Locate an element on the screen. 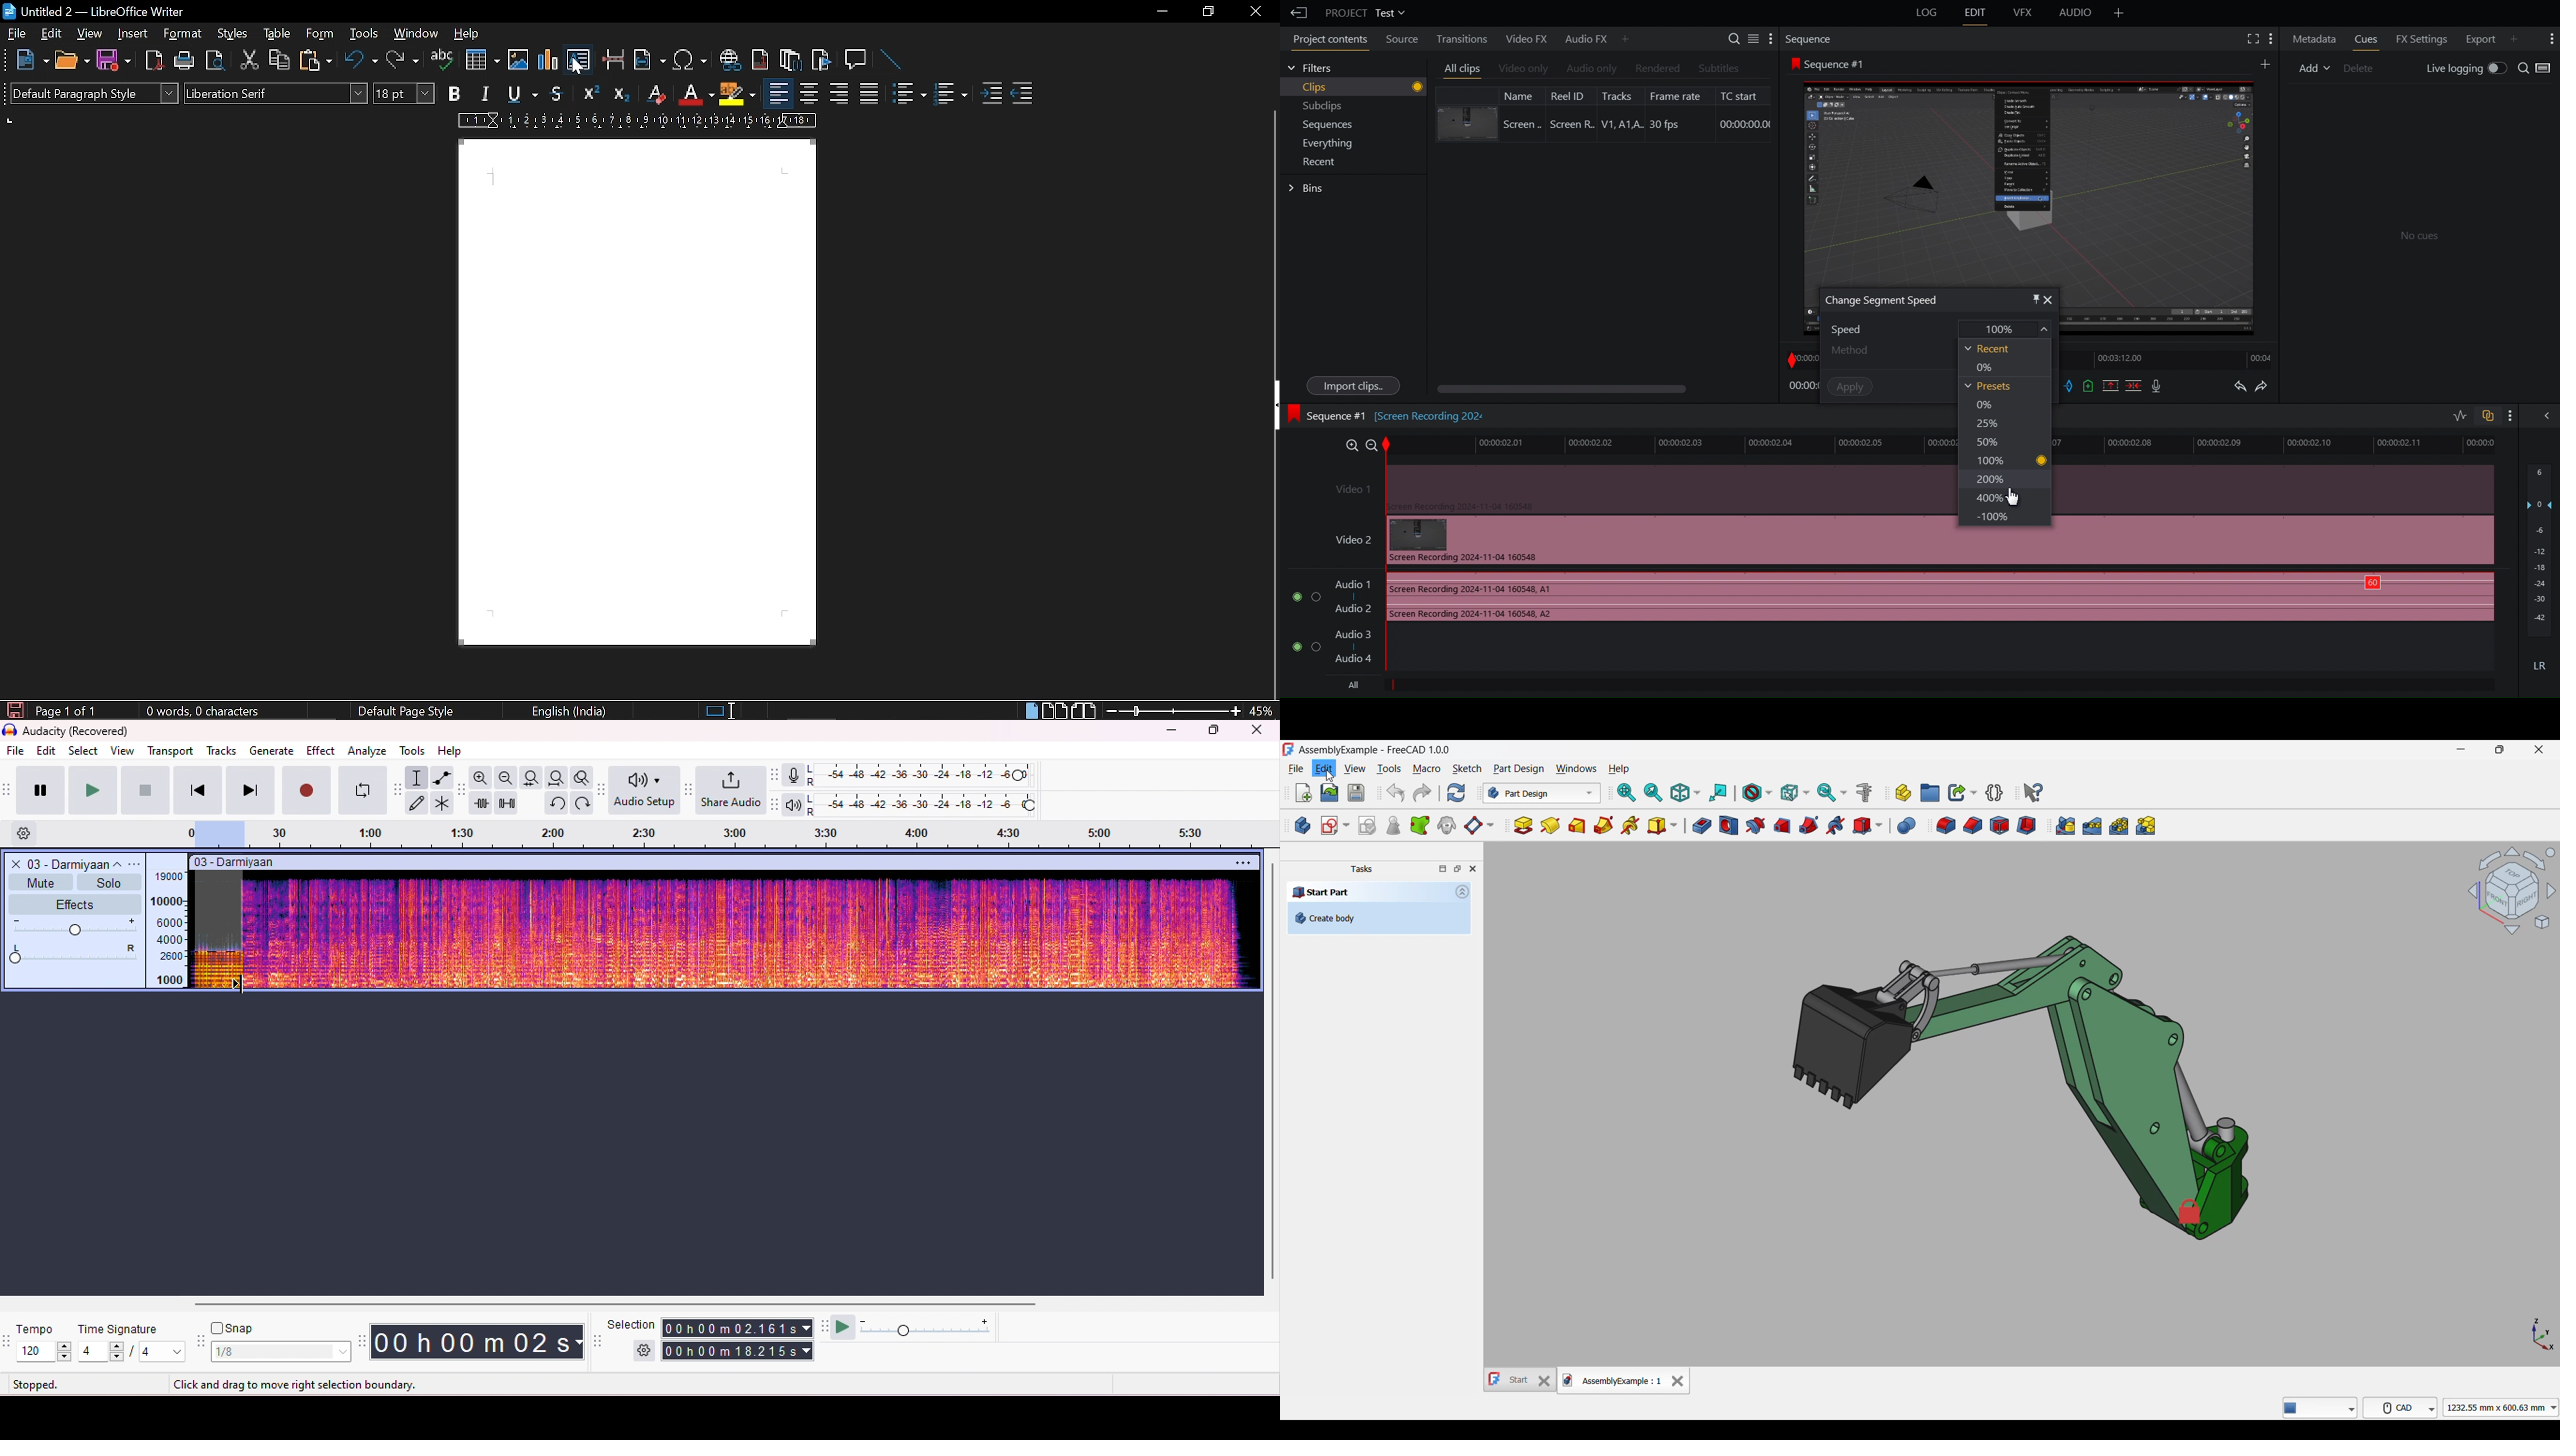 The width and height of the screenshot is (2576, 1456). tracks is located at coordinates (222, 752).